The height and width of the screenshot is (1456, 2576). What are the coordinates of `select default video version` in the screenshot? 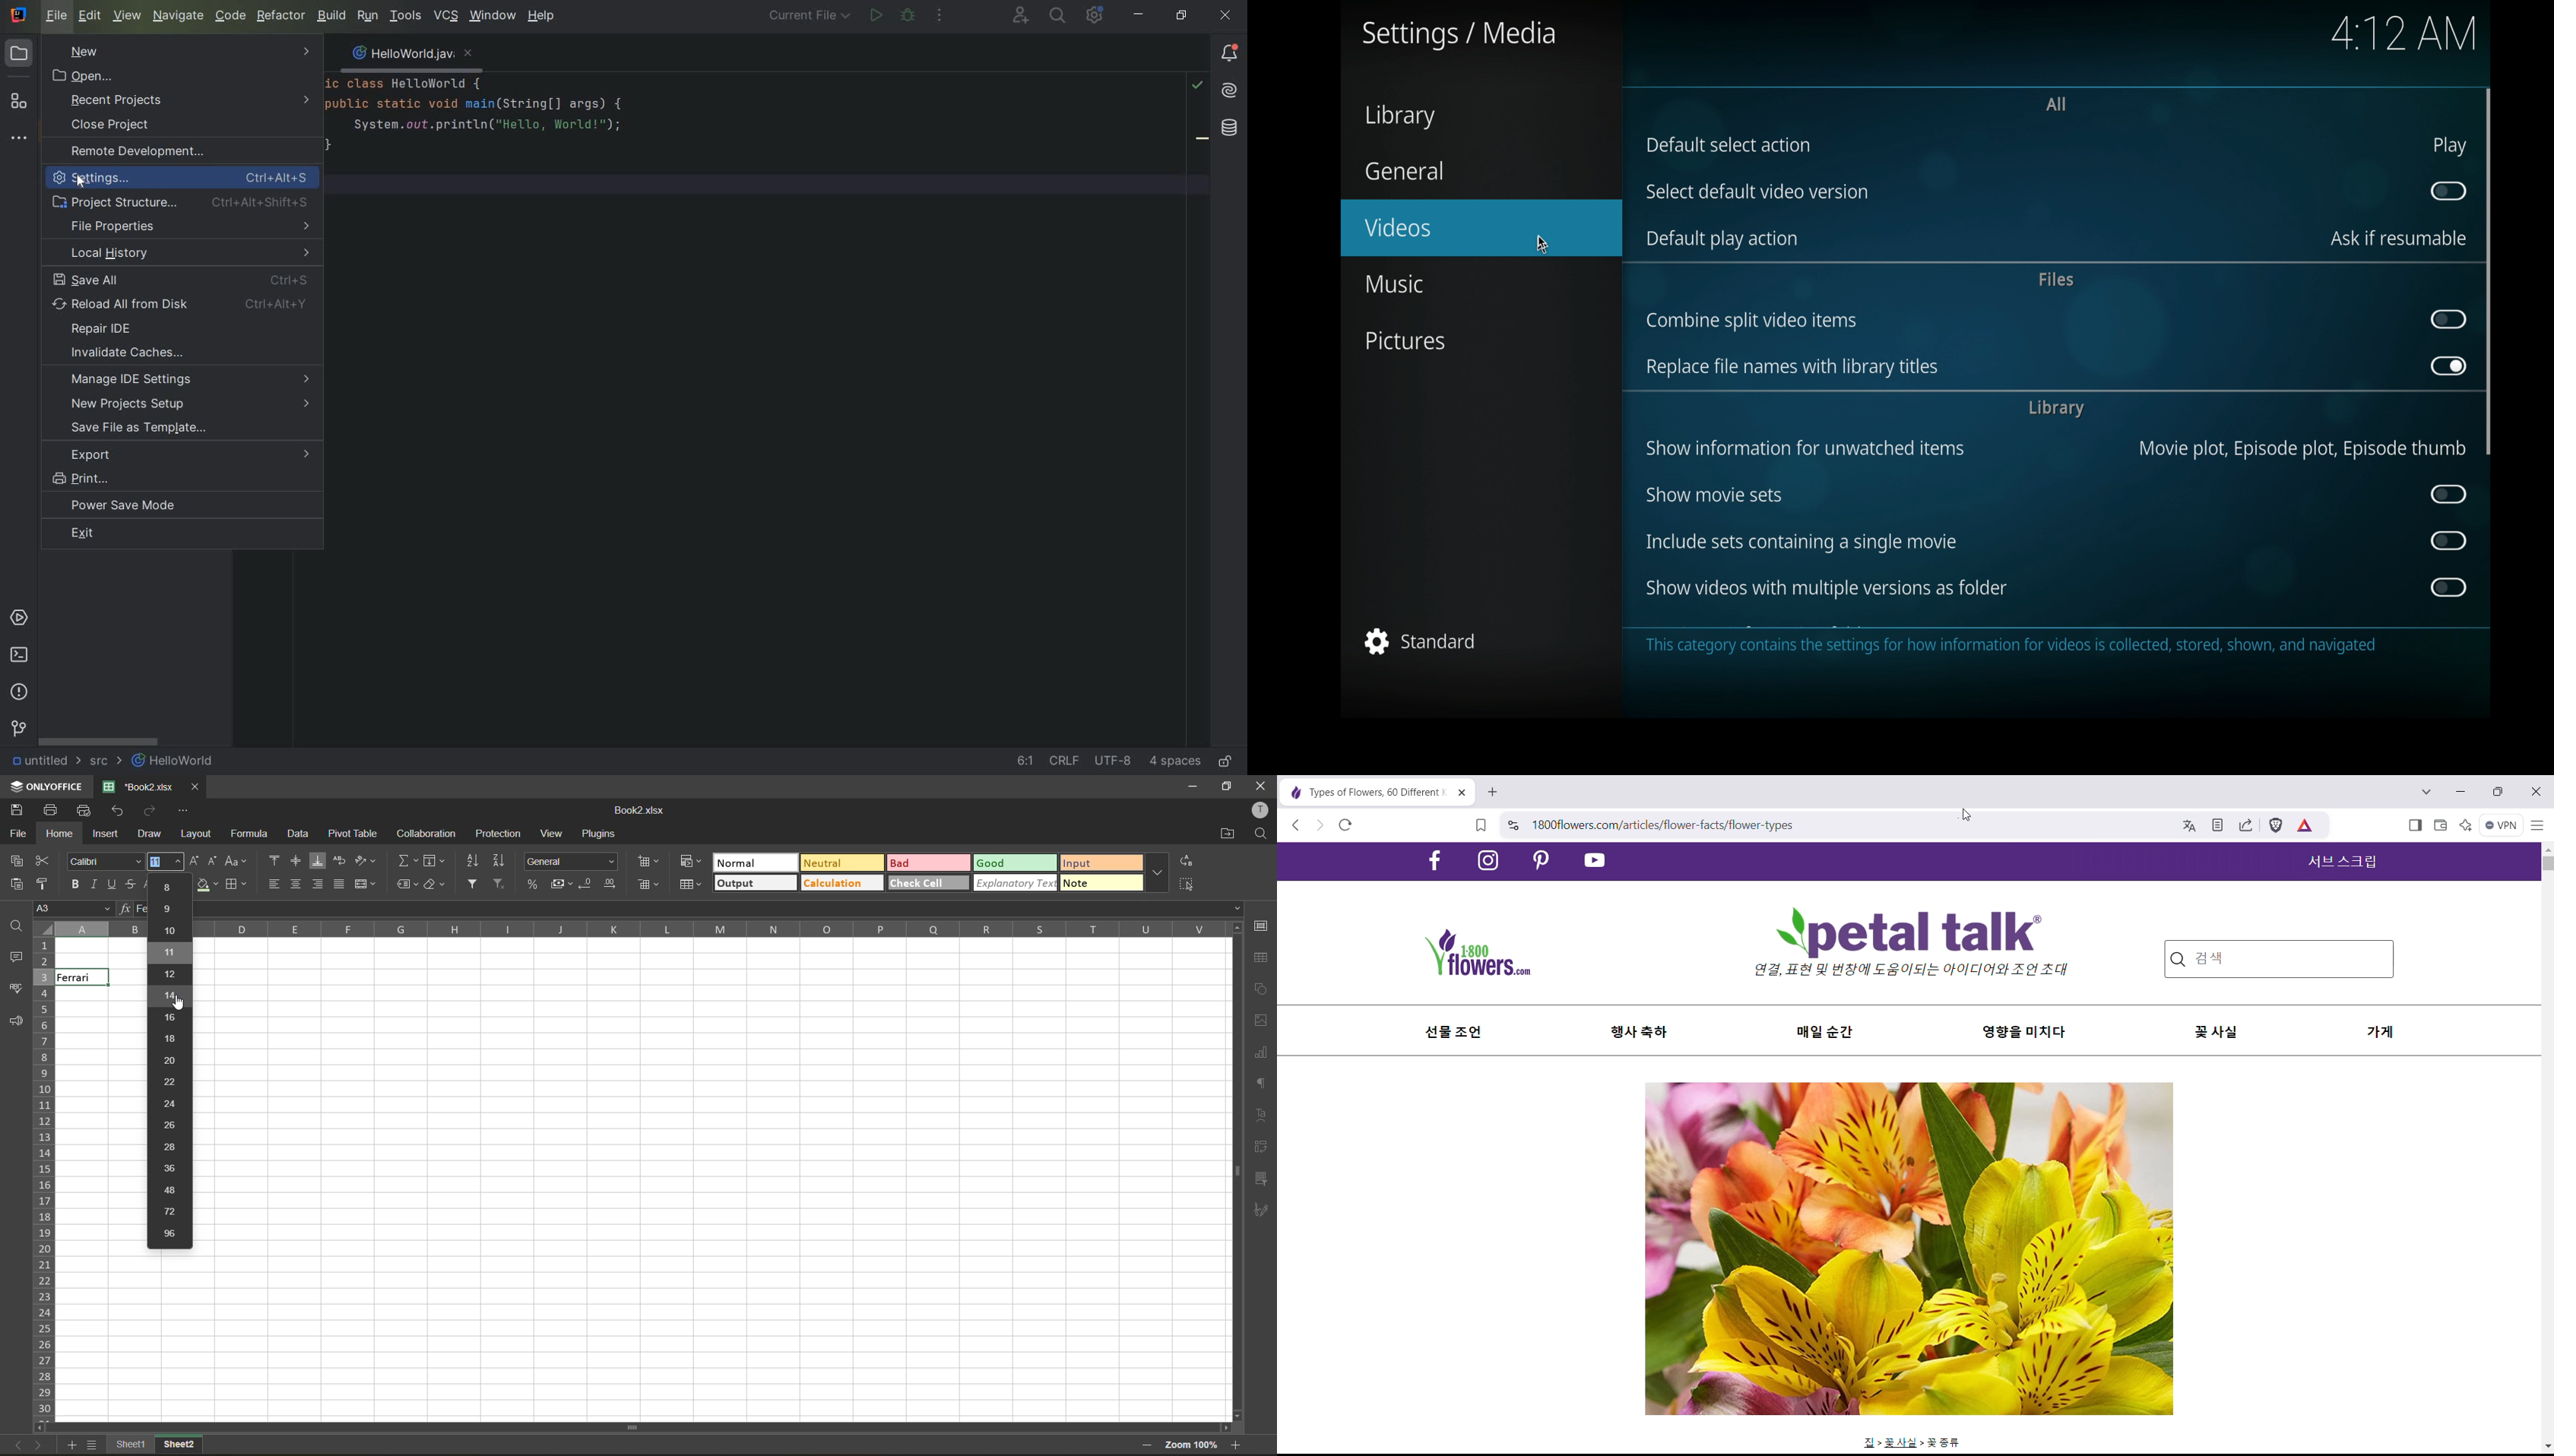 It's located at (1757, 191).